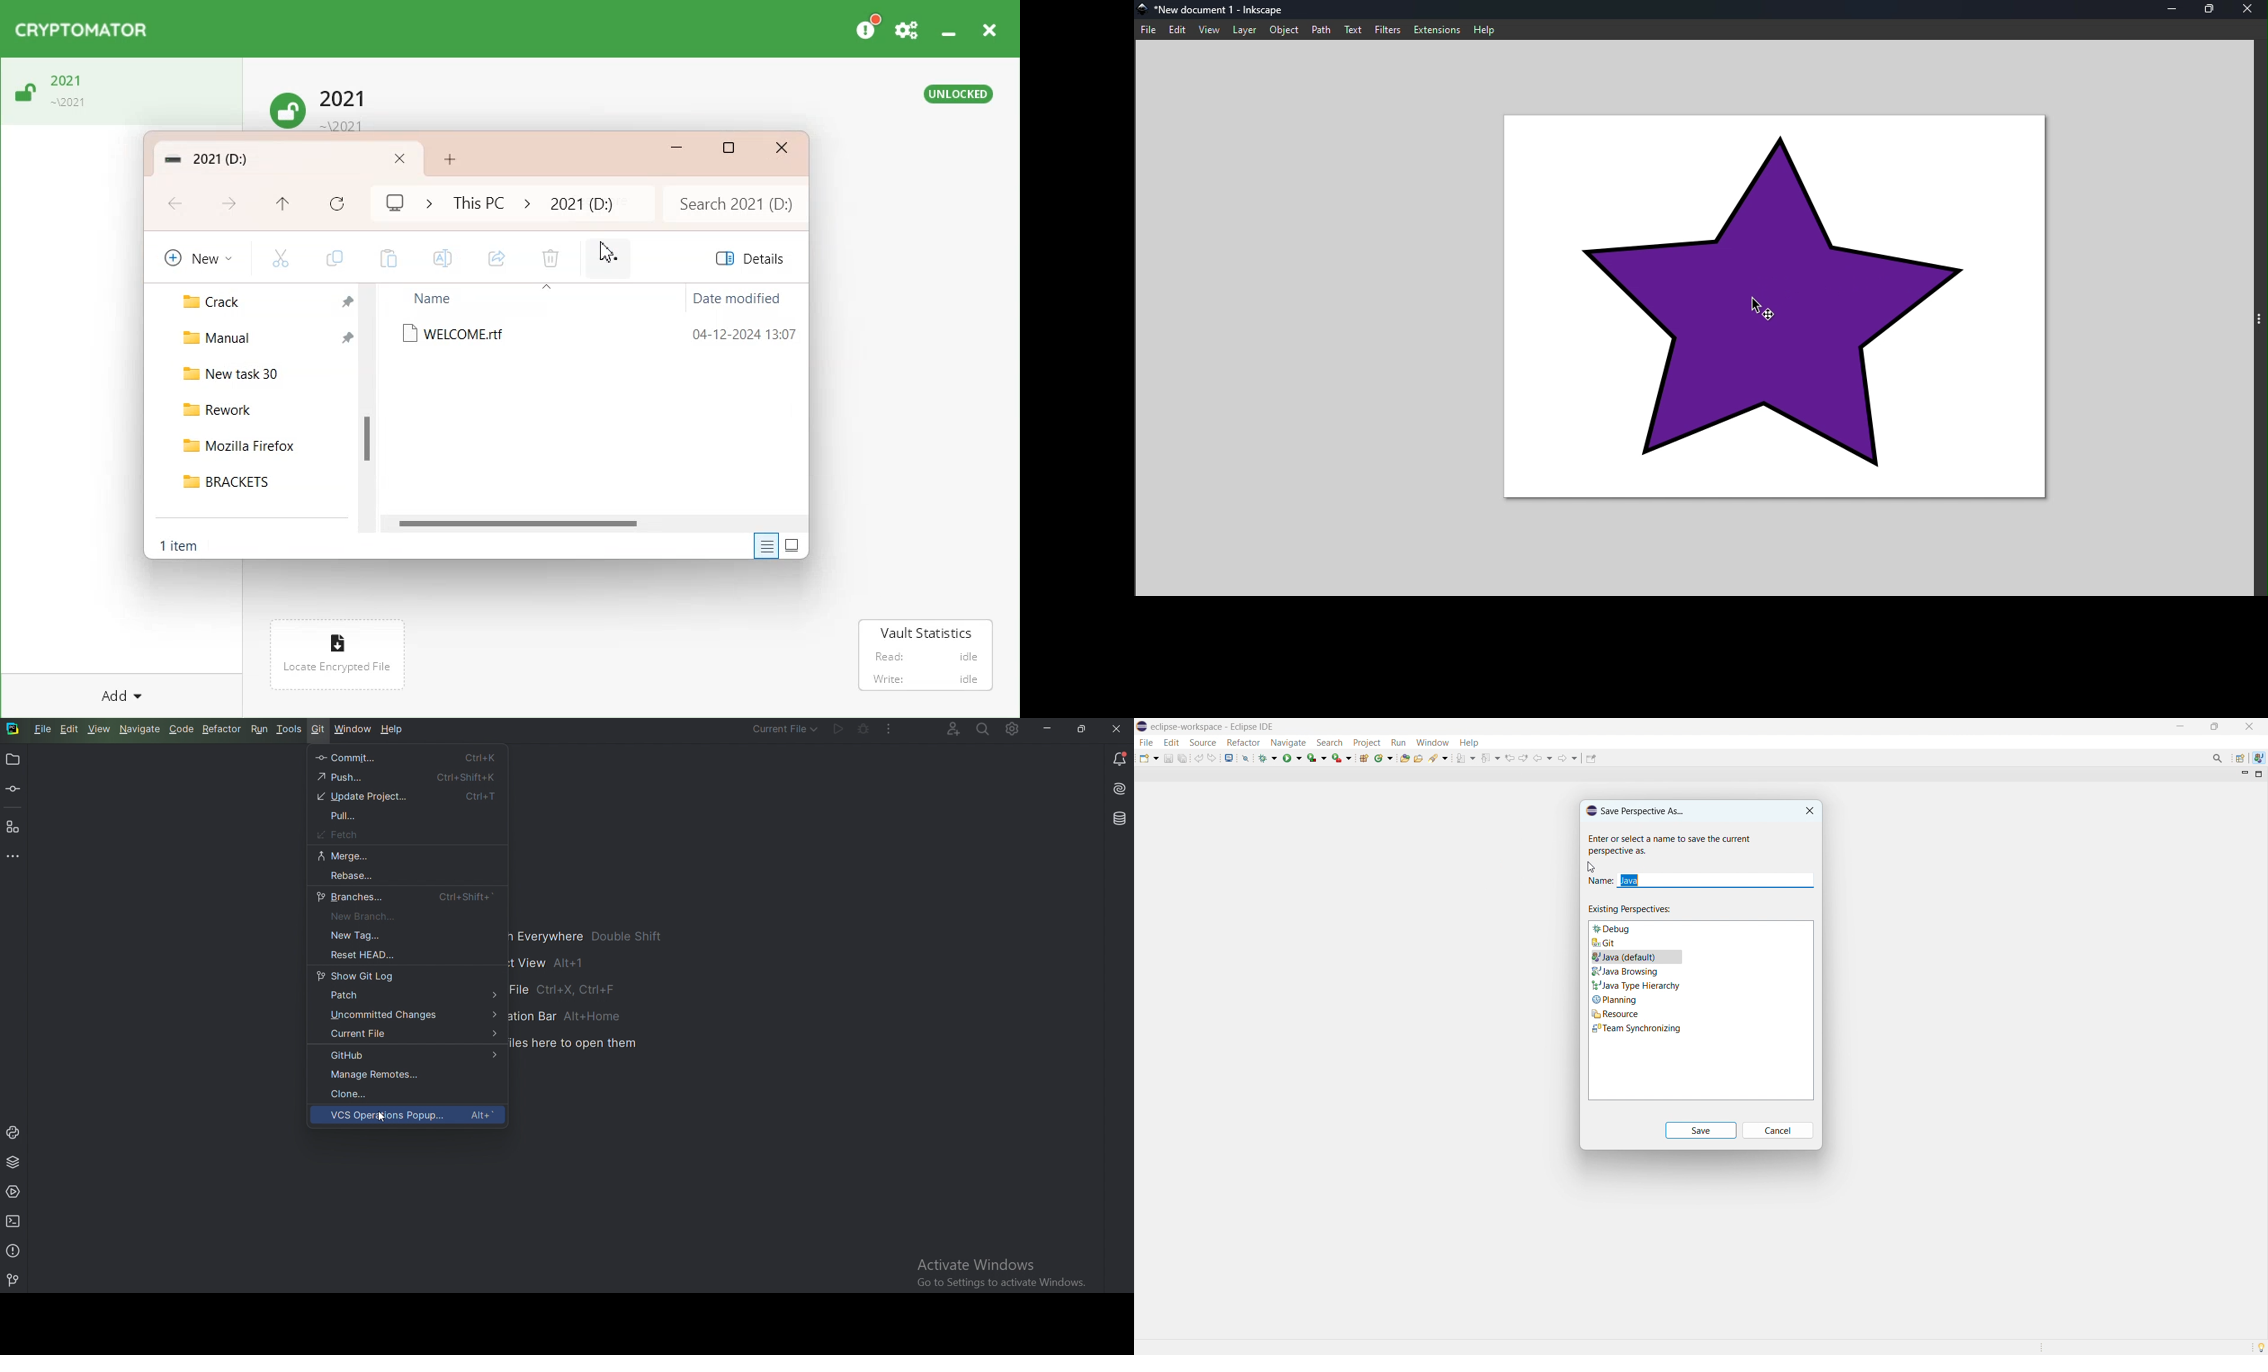 This screenshot has height=1372, width=2268. Describe the element at coordinates (2249, 727) in the screenshot. I see `close` at that location.